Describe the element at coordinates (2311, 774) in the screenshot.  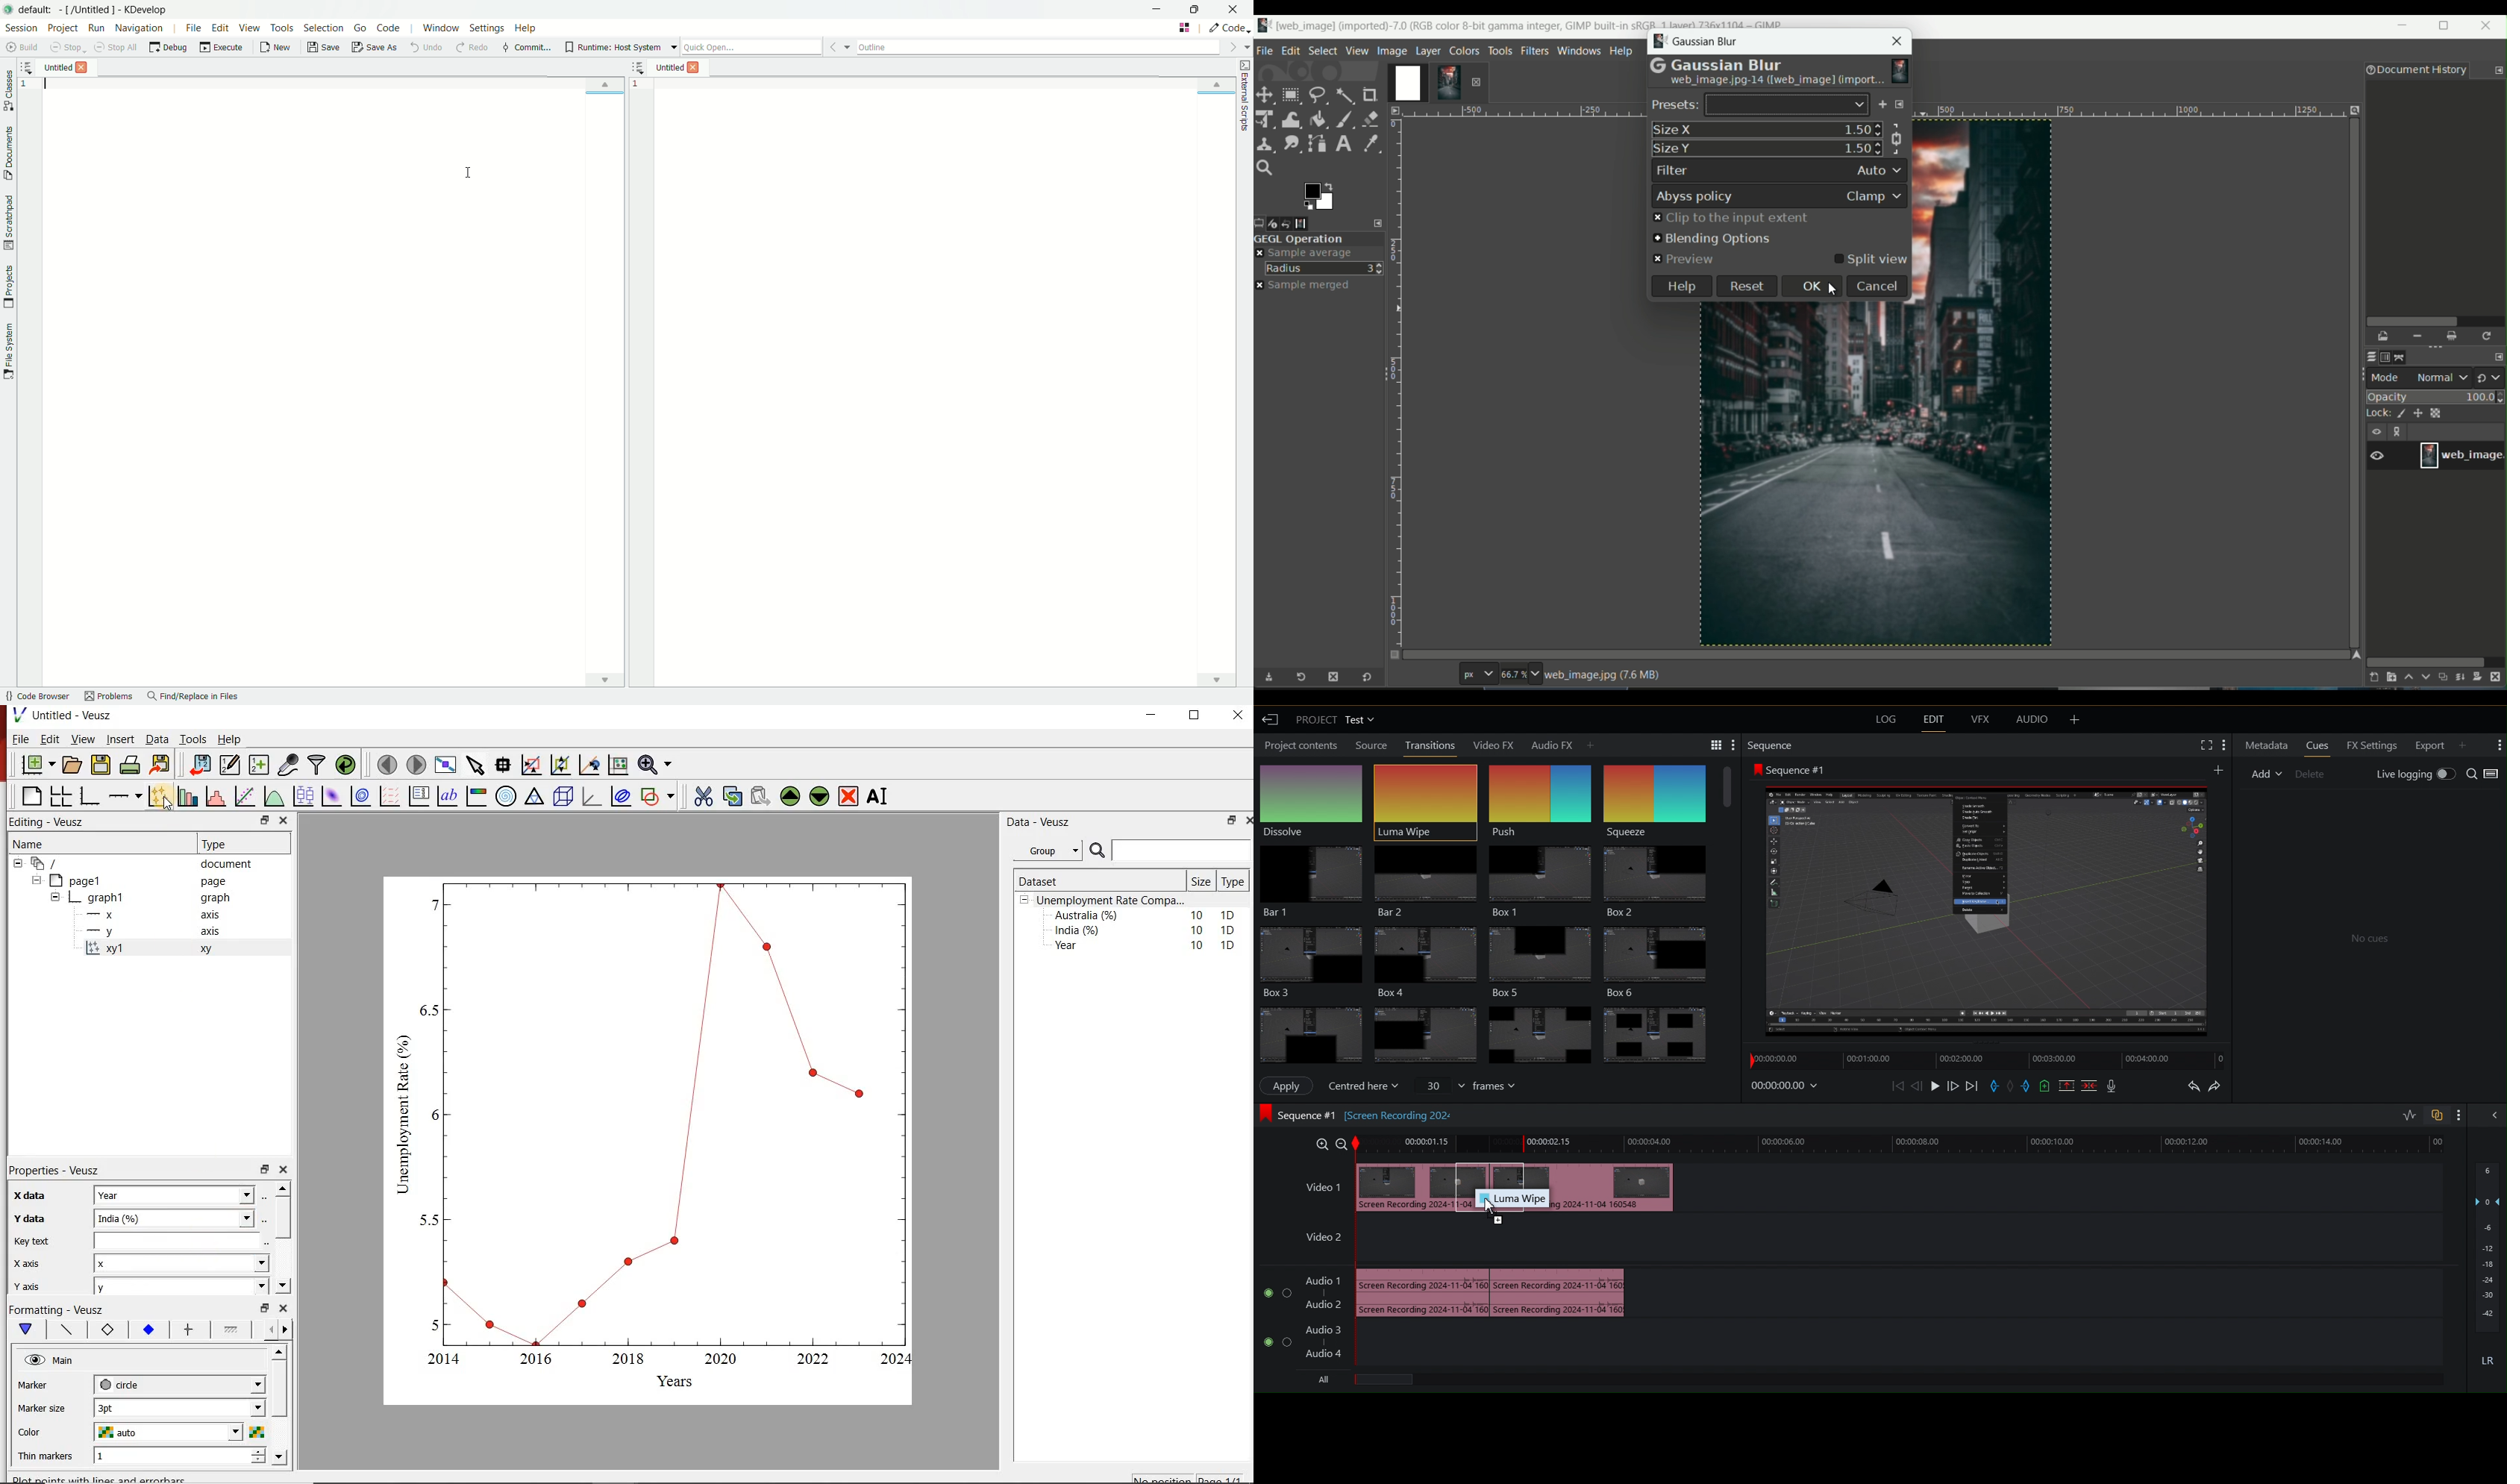
I see `Delete` at that location.